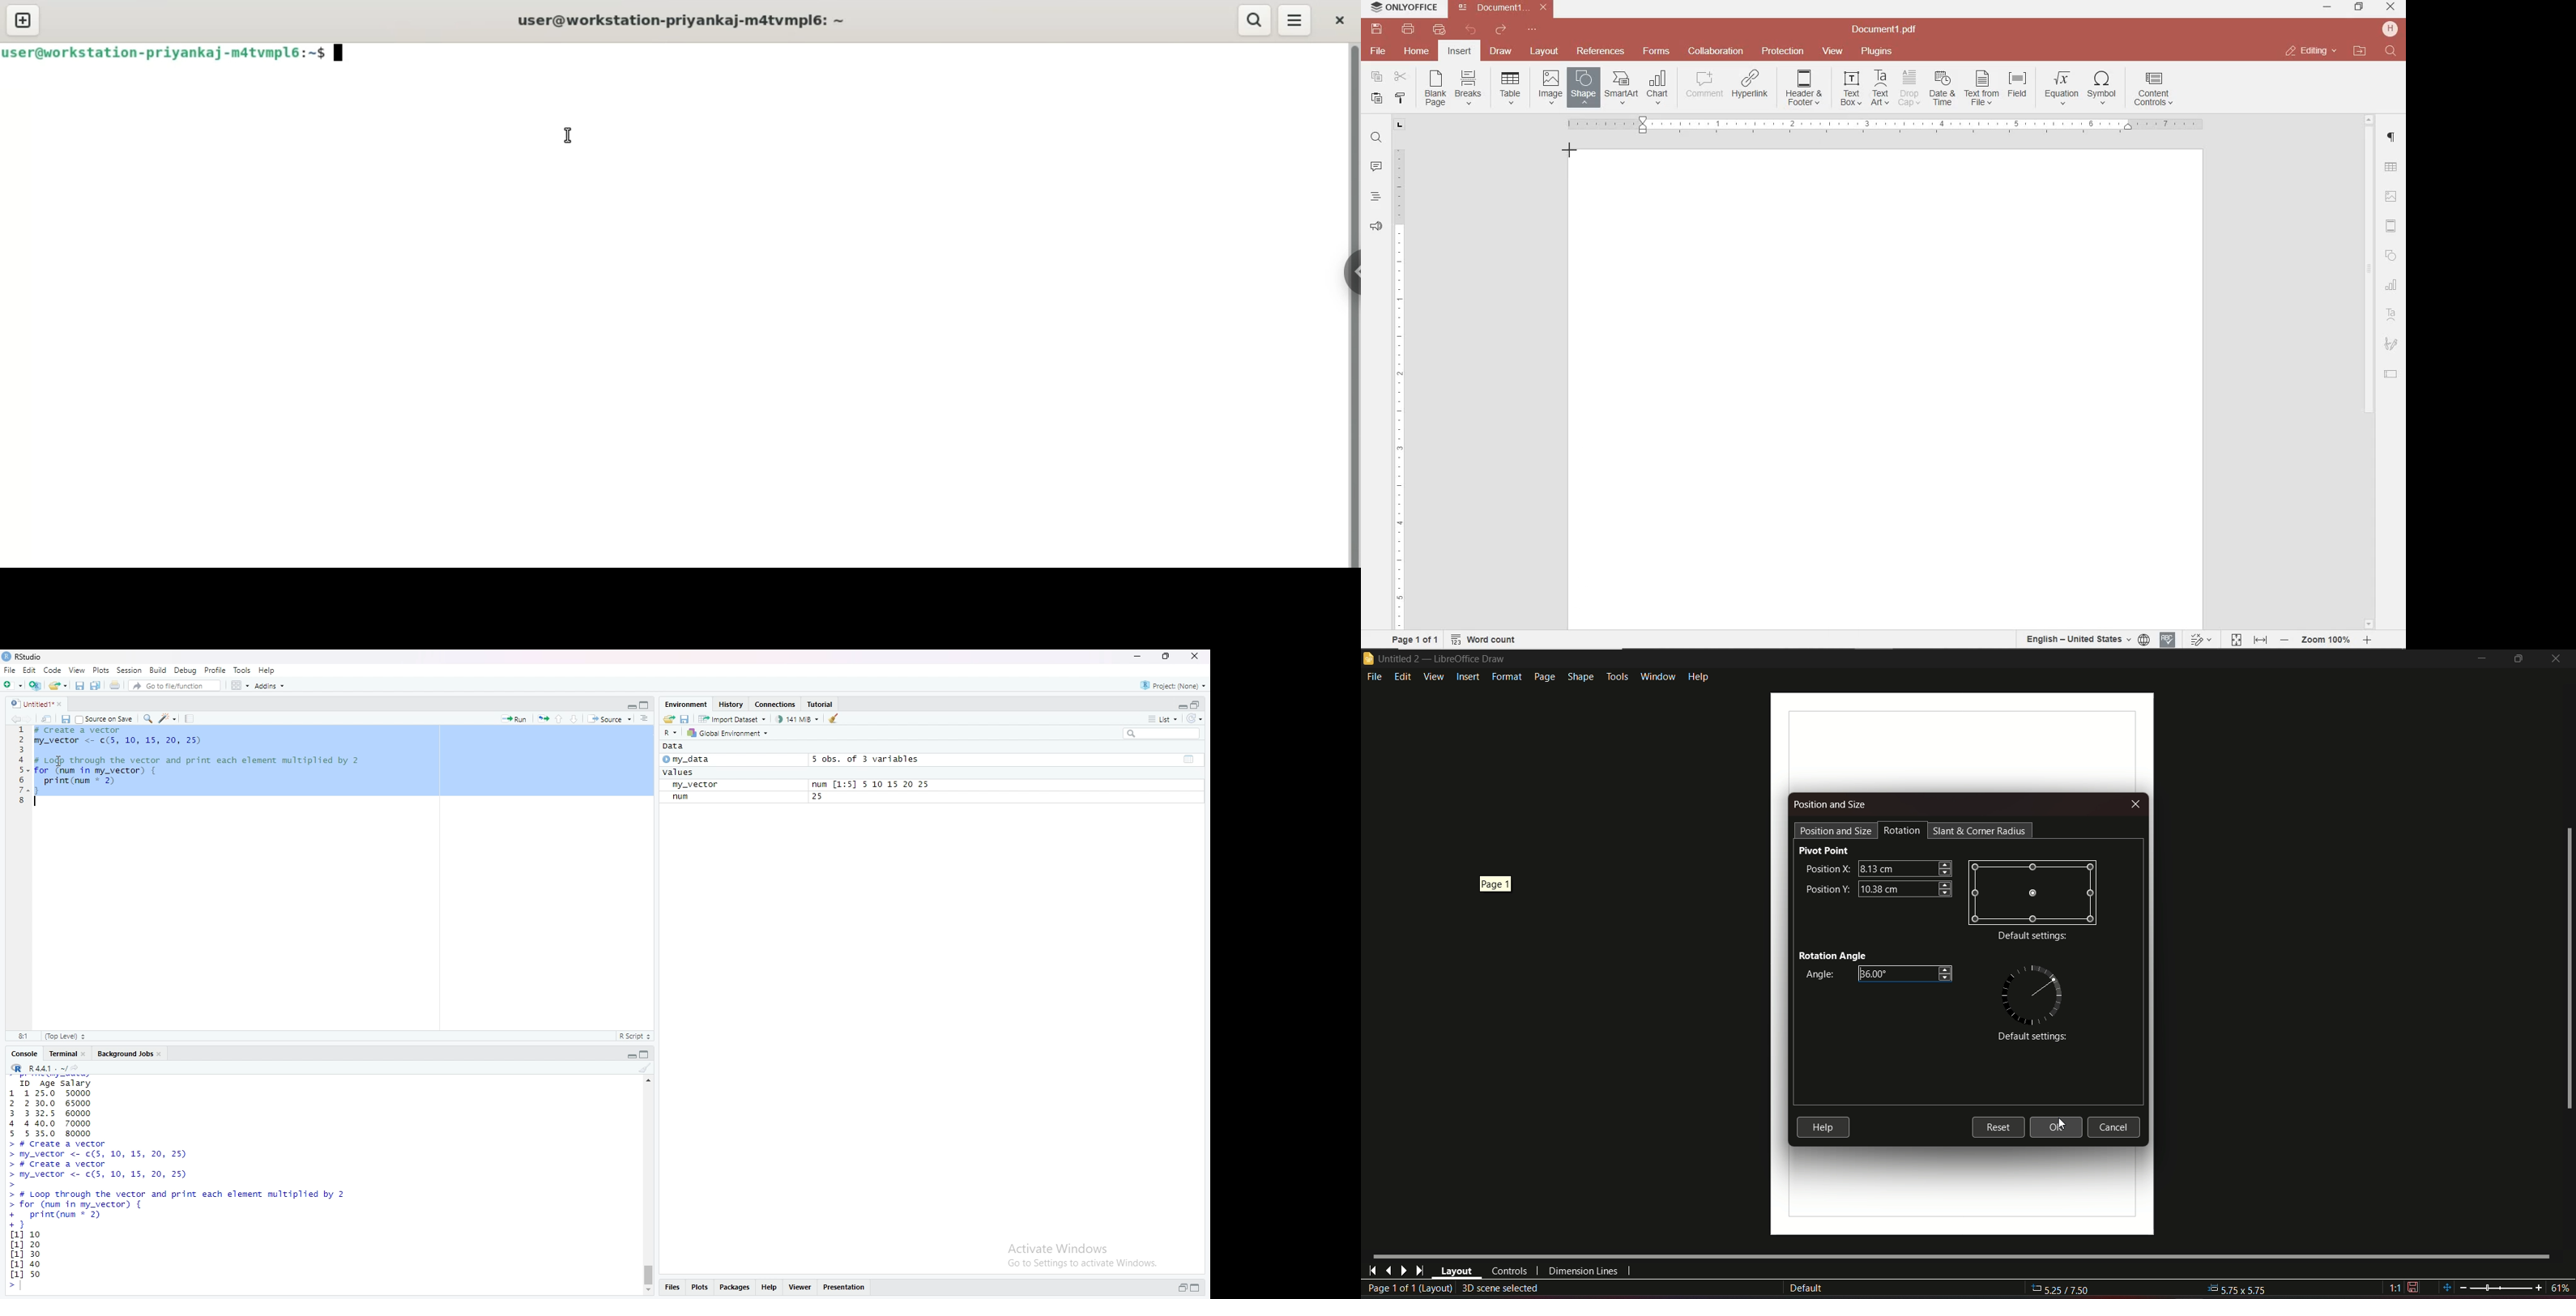 This screenshot has width=2576, height=1316. What do you see at coordinates (645, 1068) in the screenshot?
I see `clear console` at bounding box center [645, 1068].